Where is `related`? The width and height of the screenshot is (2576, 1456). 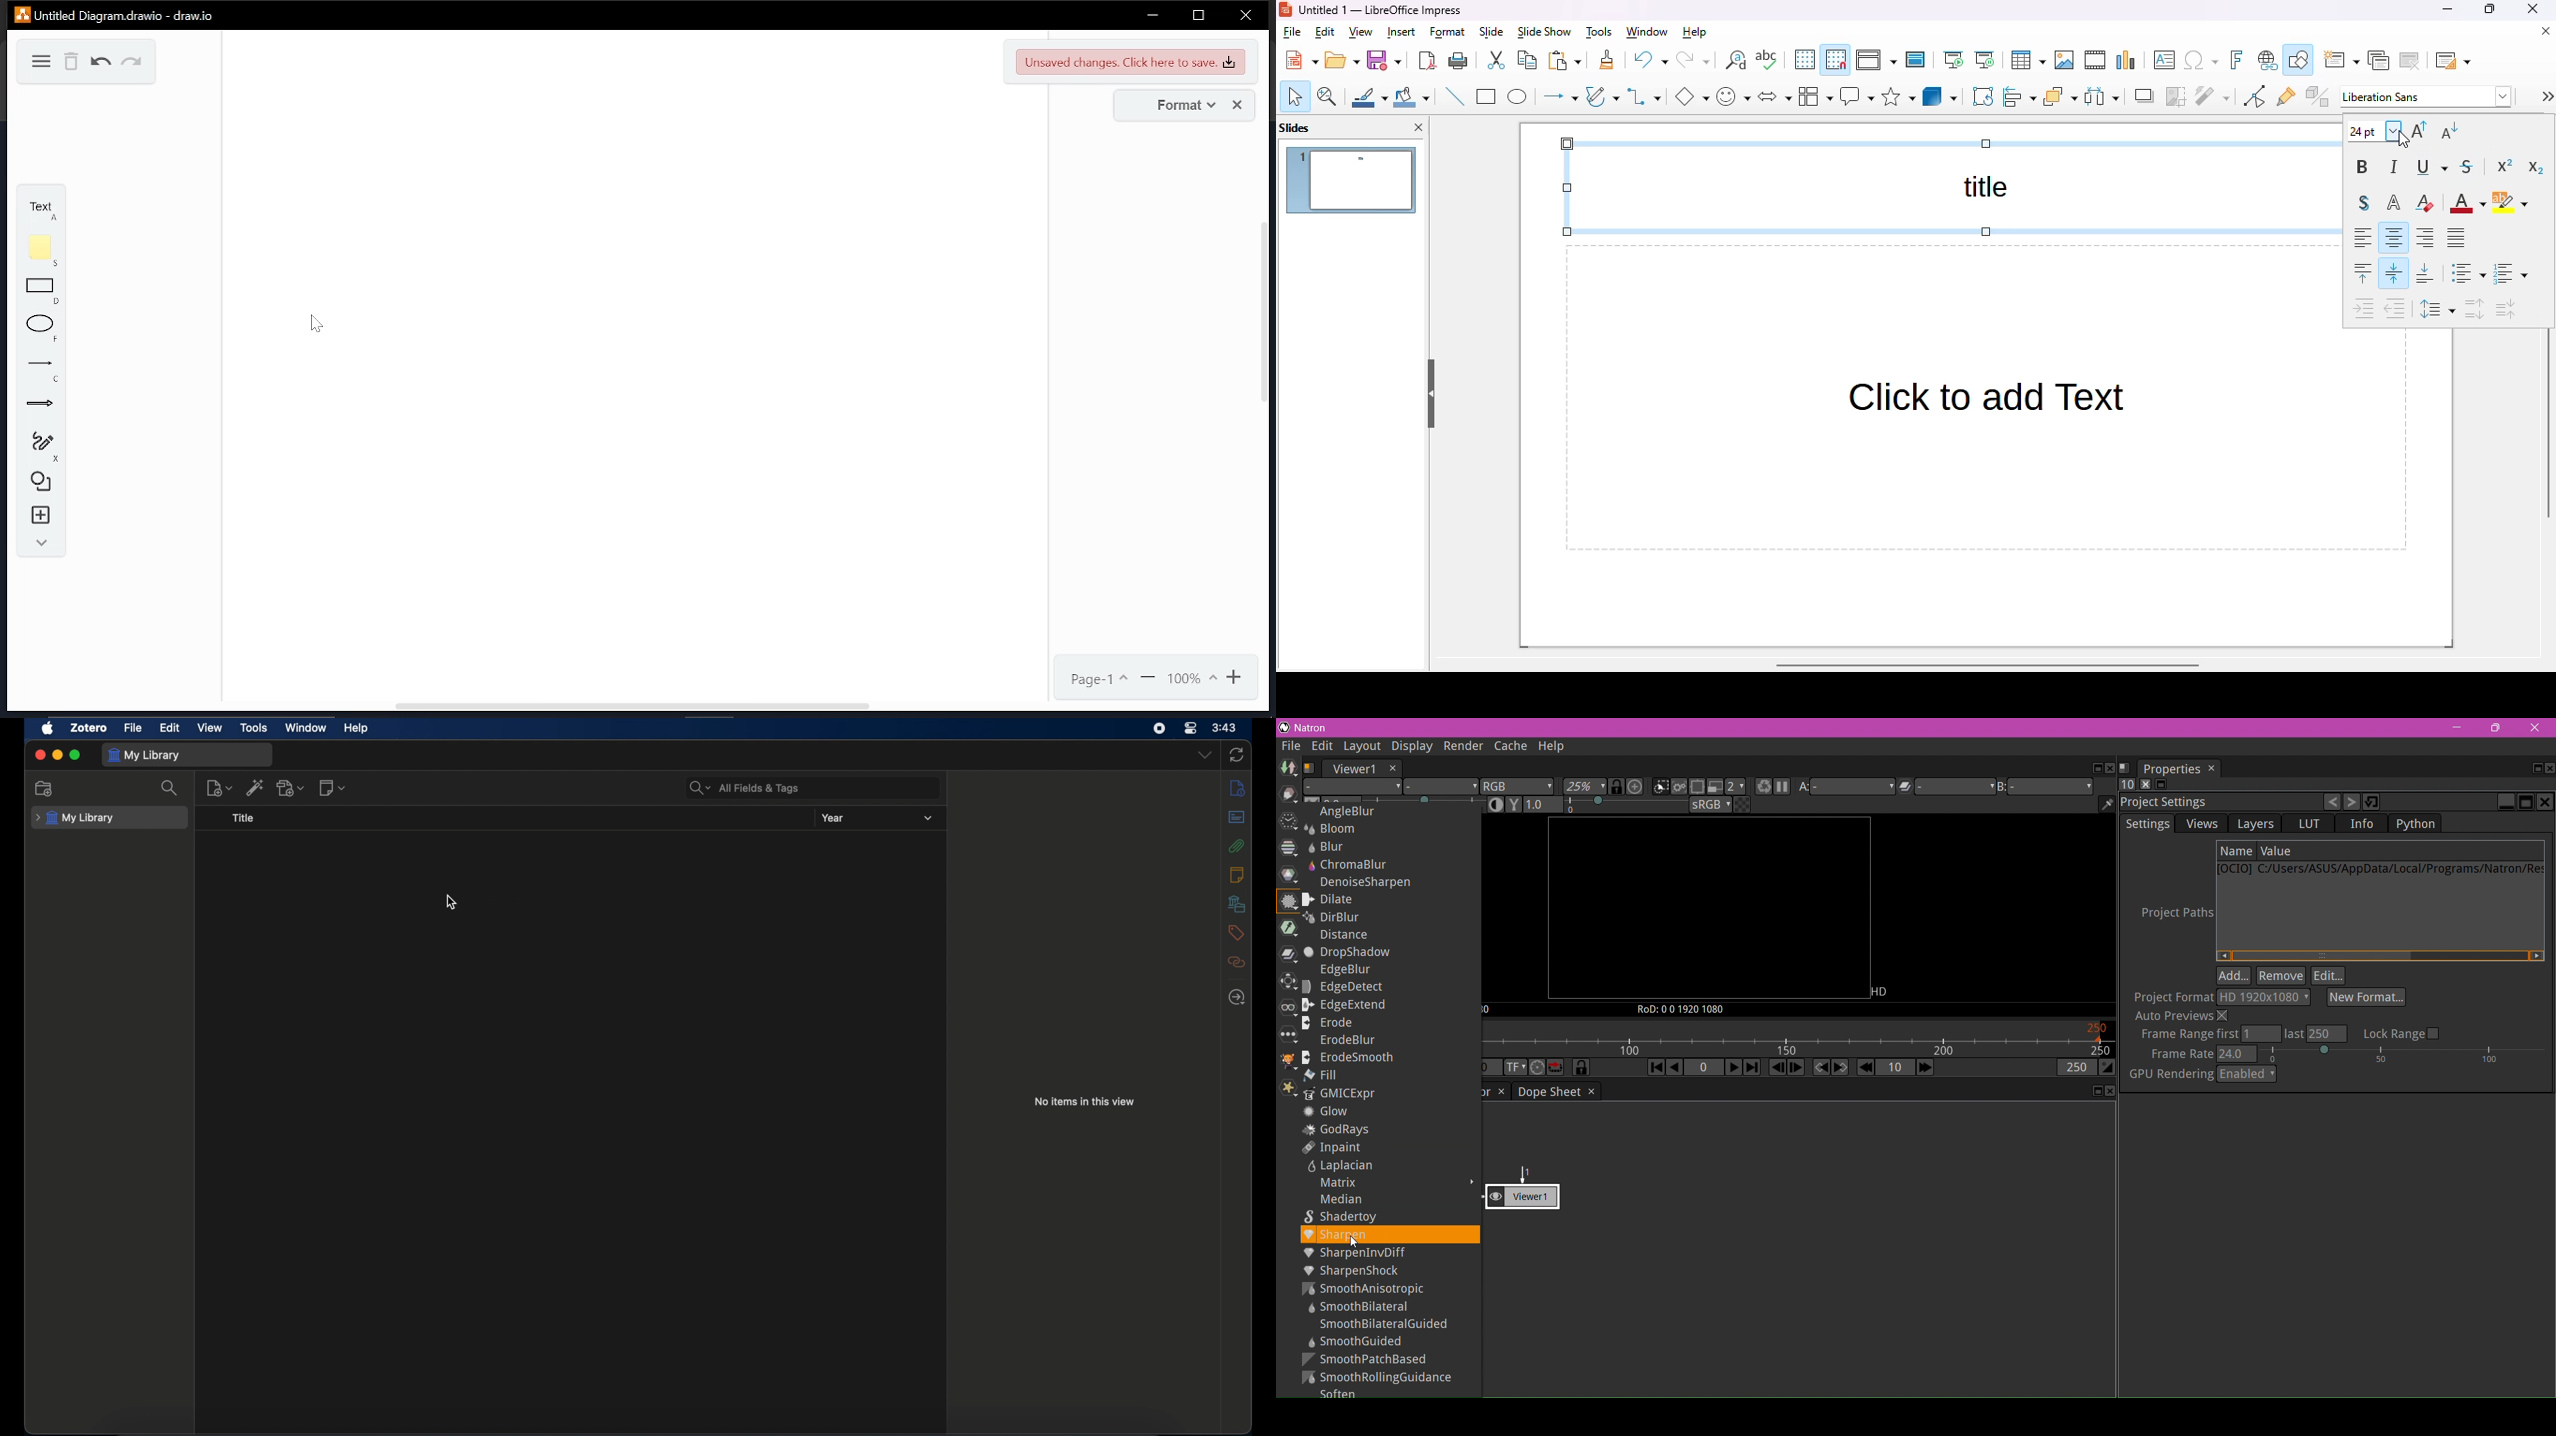
related is located at coordinates (1237, 962).